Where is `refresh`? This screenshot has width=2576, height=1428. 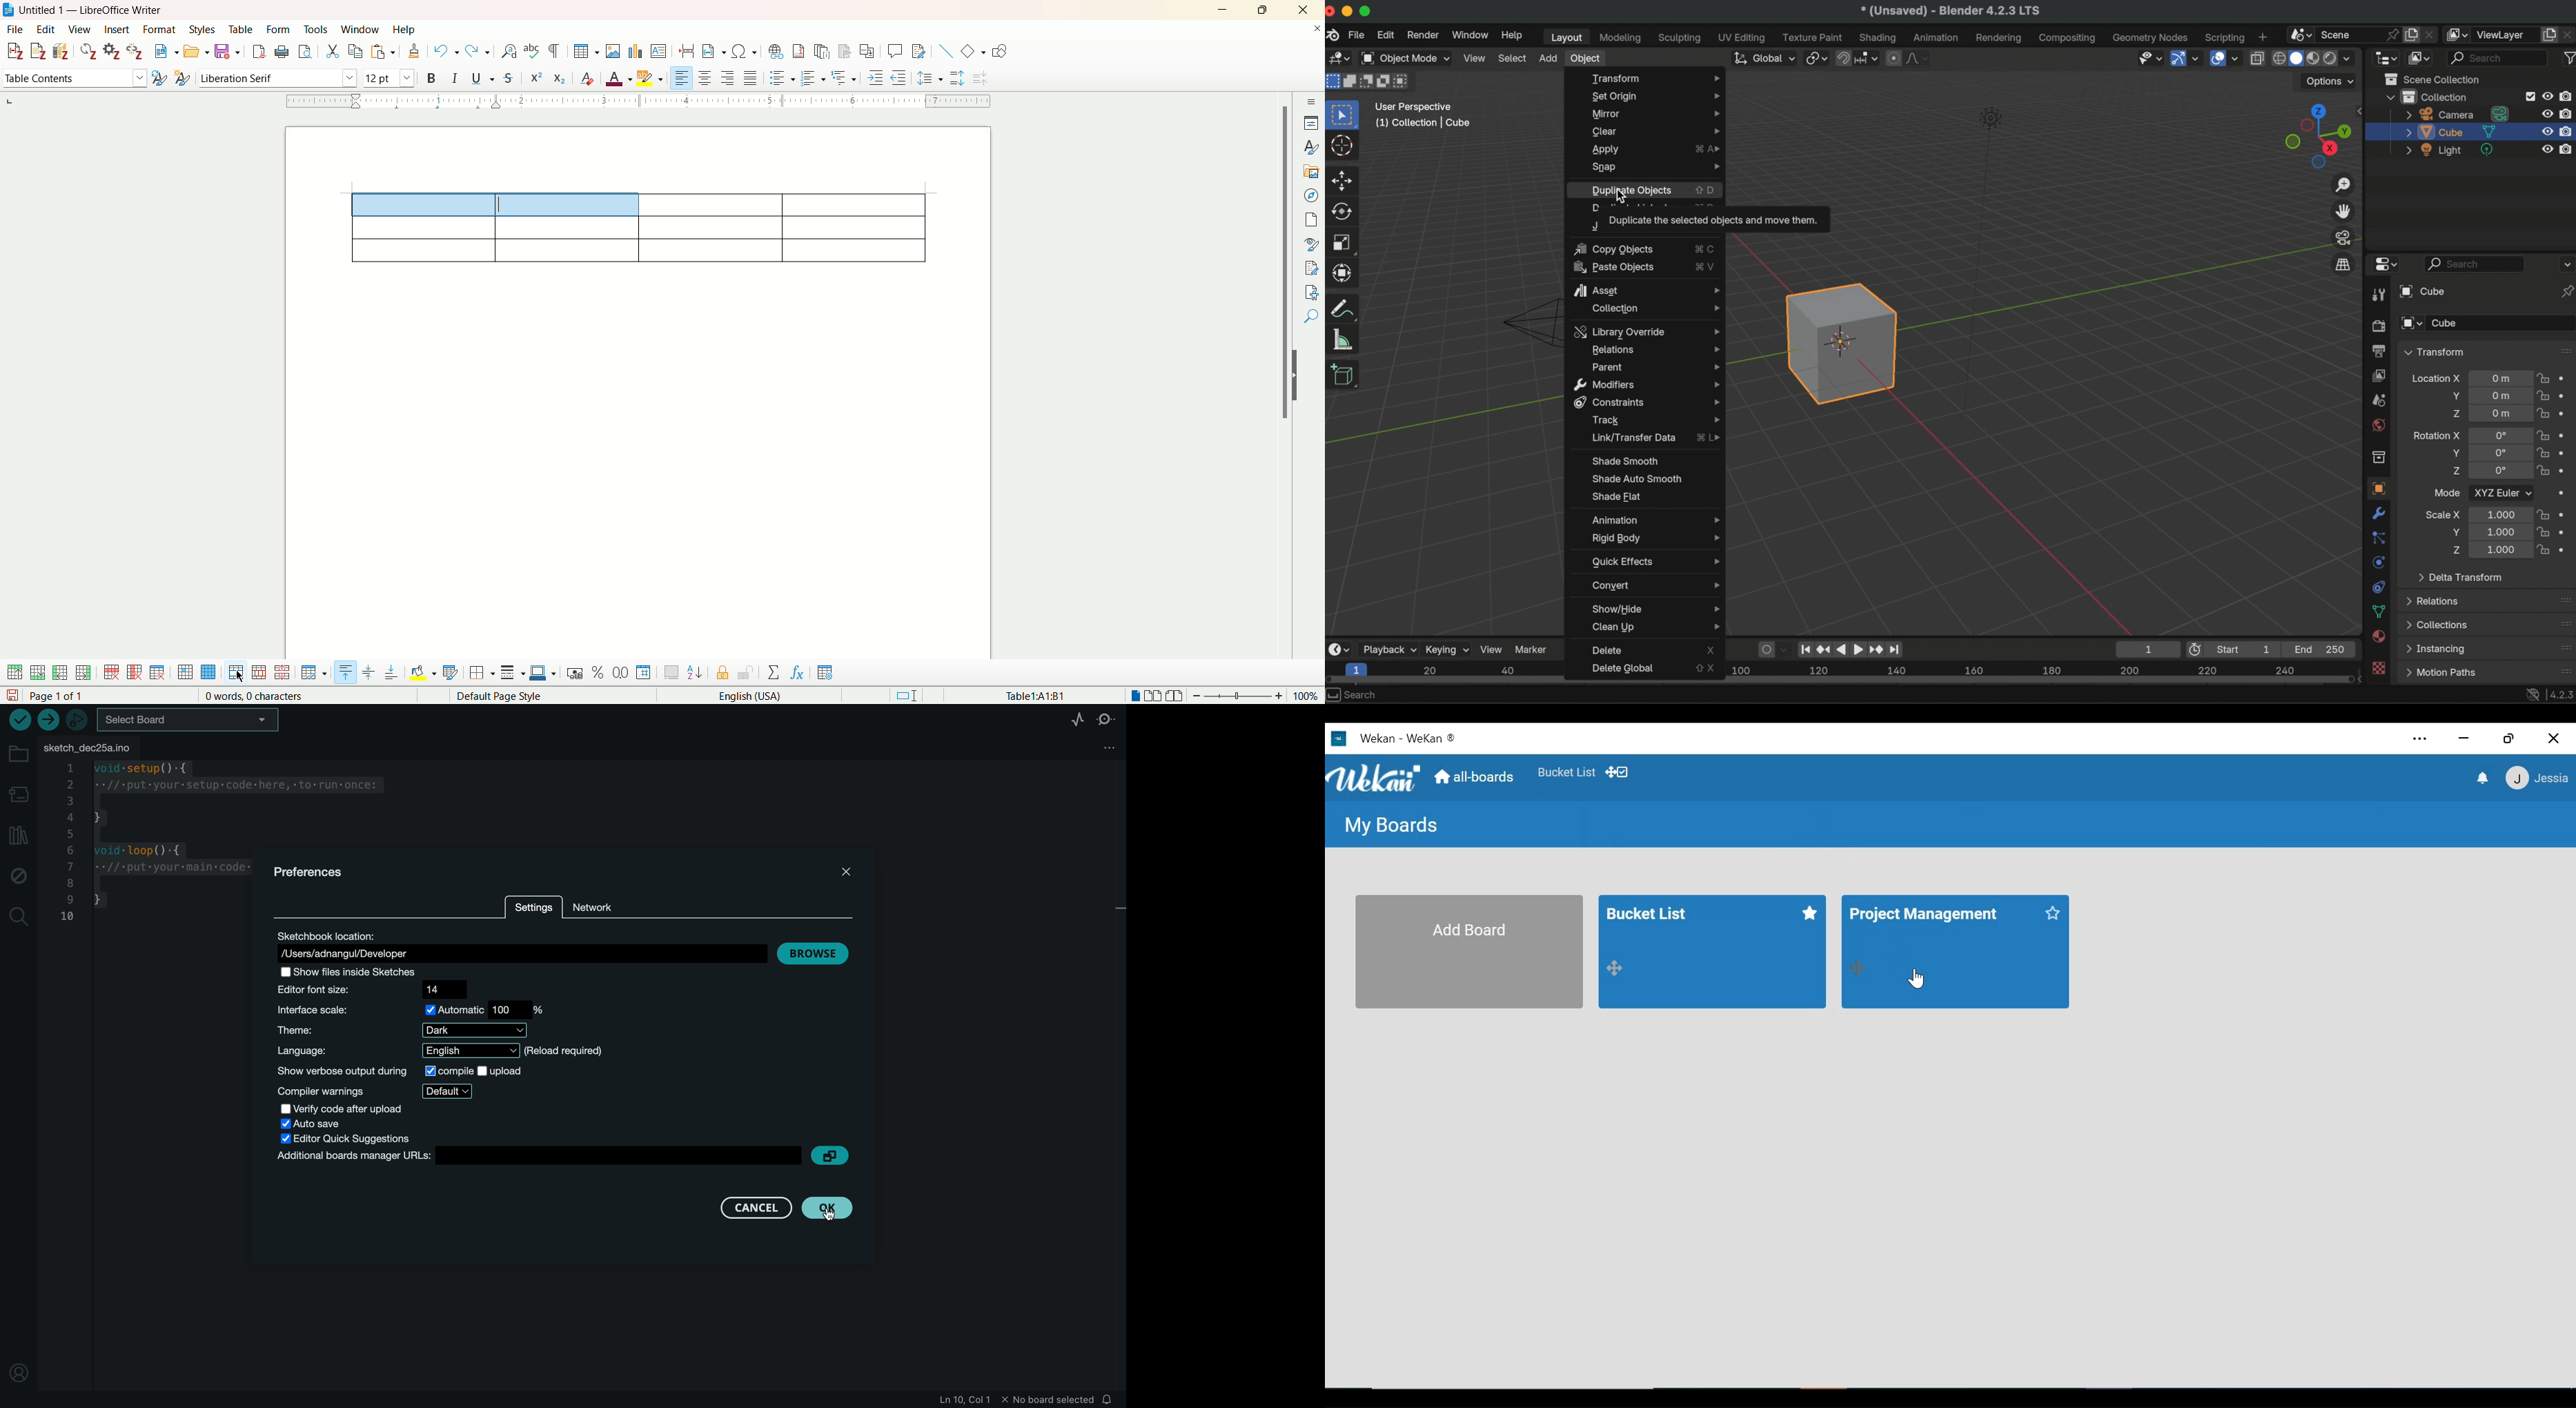 refresh is located at coordinates (88, 49).